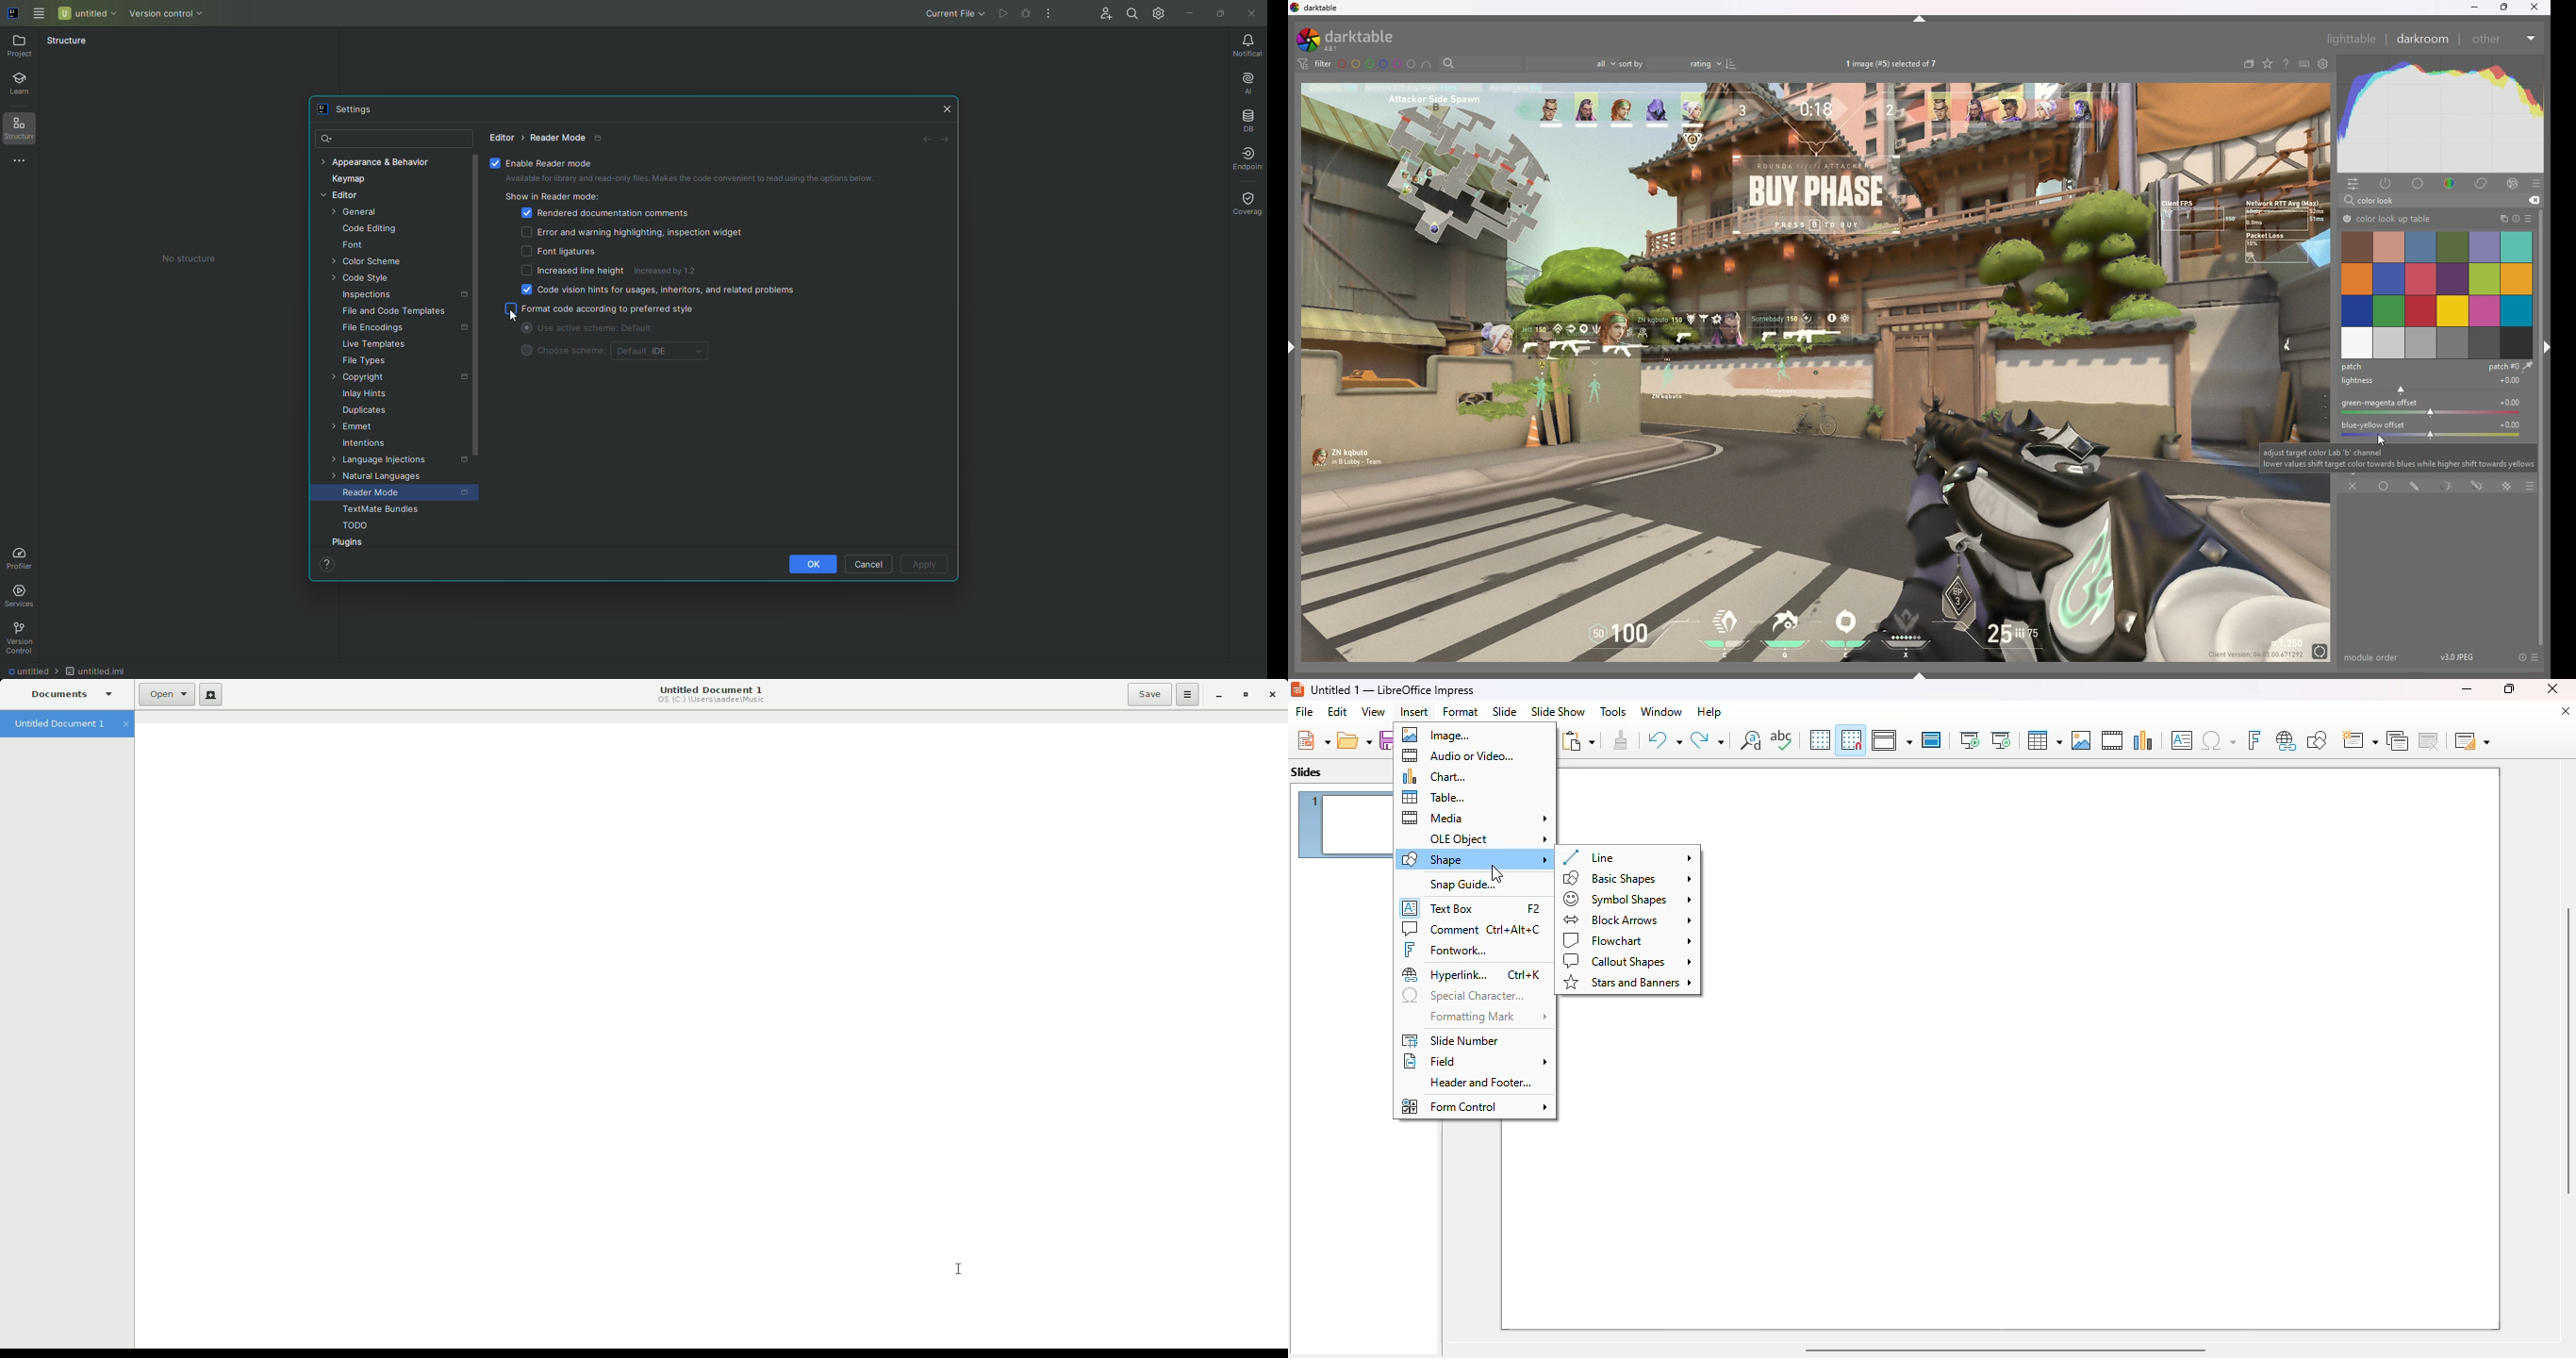 The width and height of the screenshot is (2576, 1372). Describe the element at coordinates (1478, 64) in the screenshot. I see `search bar` at that location.